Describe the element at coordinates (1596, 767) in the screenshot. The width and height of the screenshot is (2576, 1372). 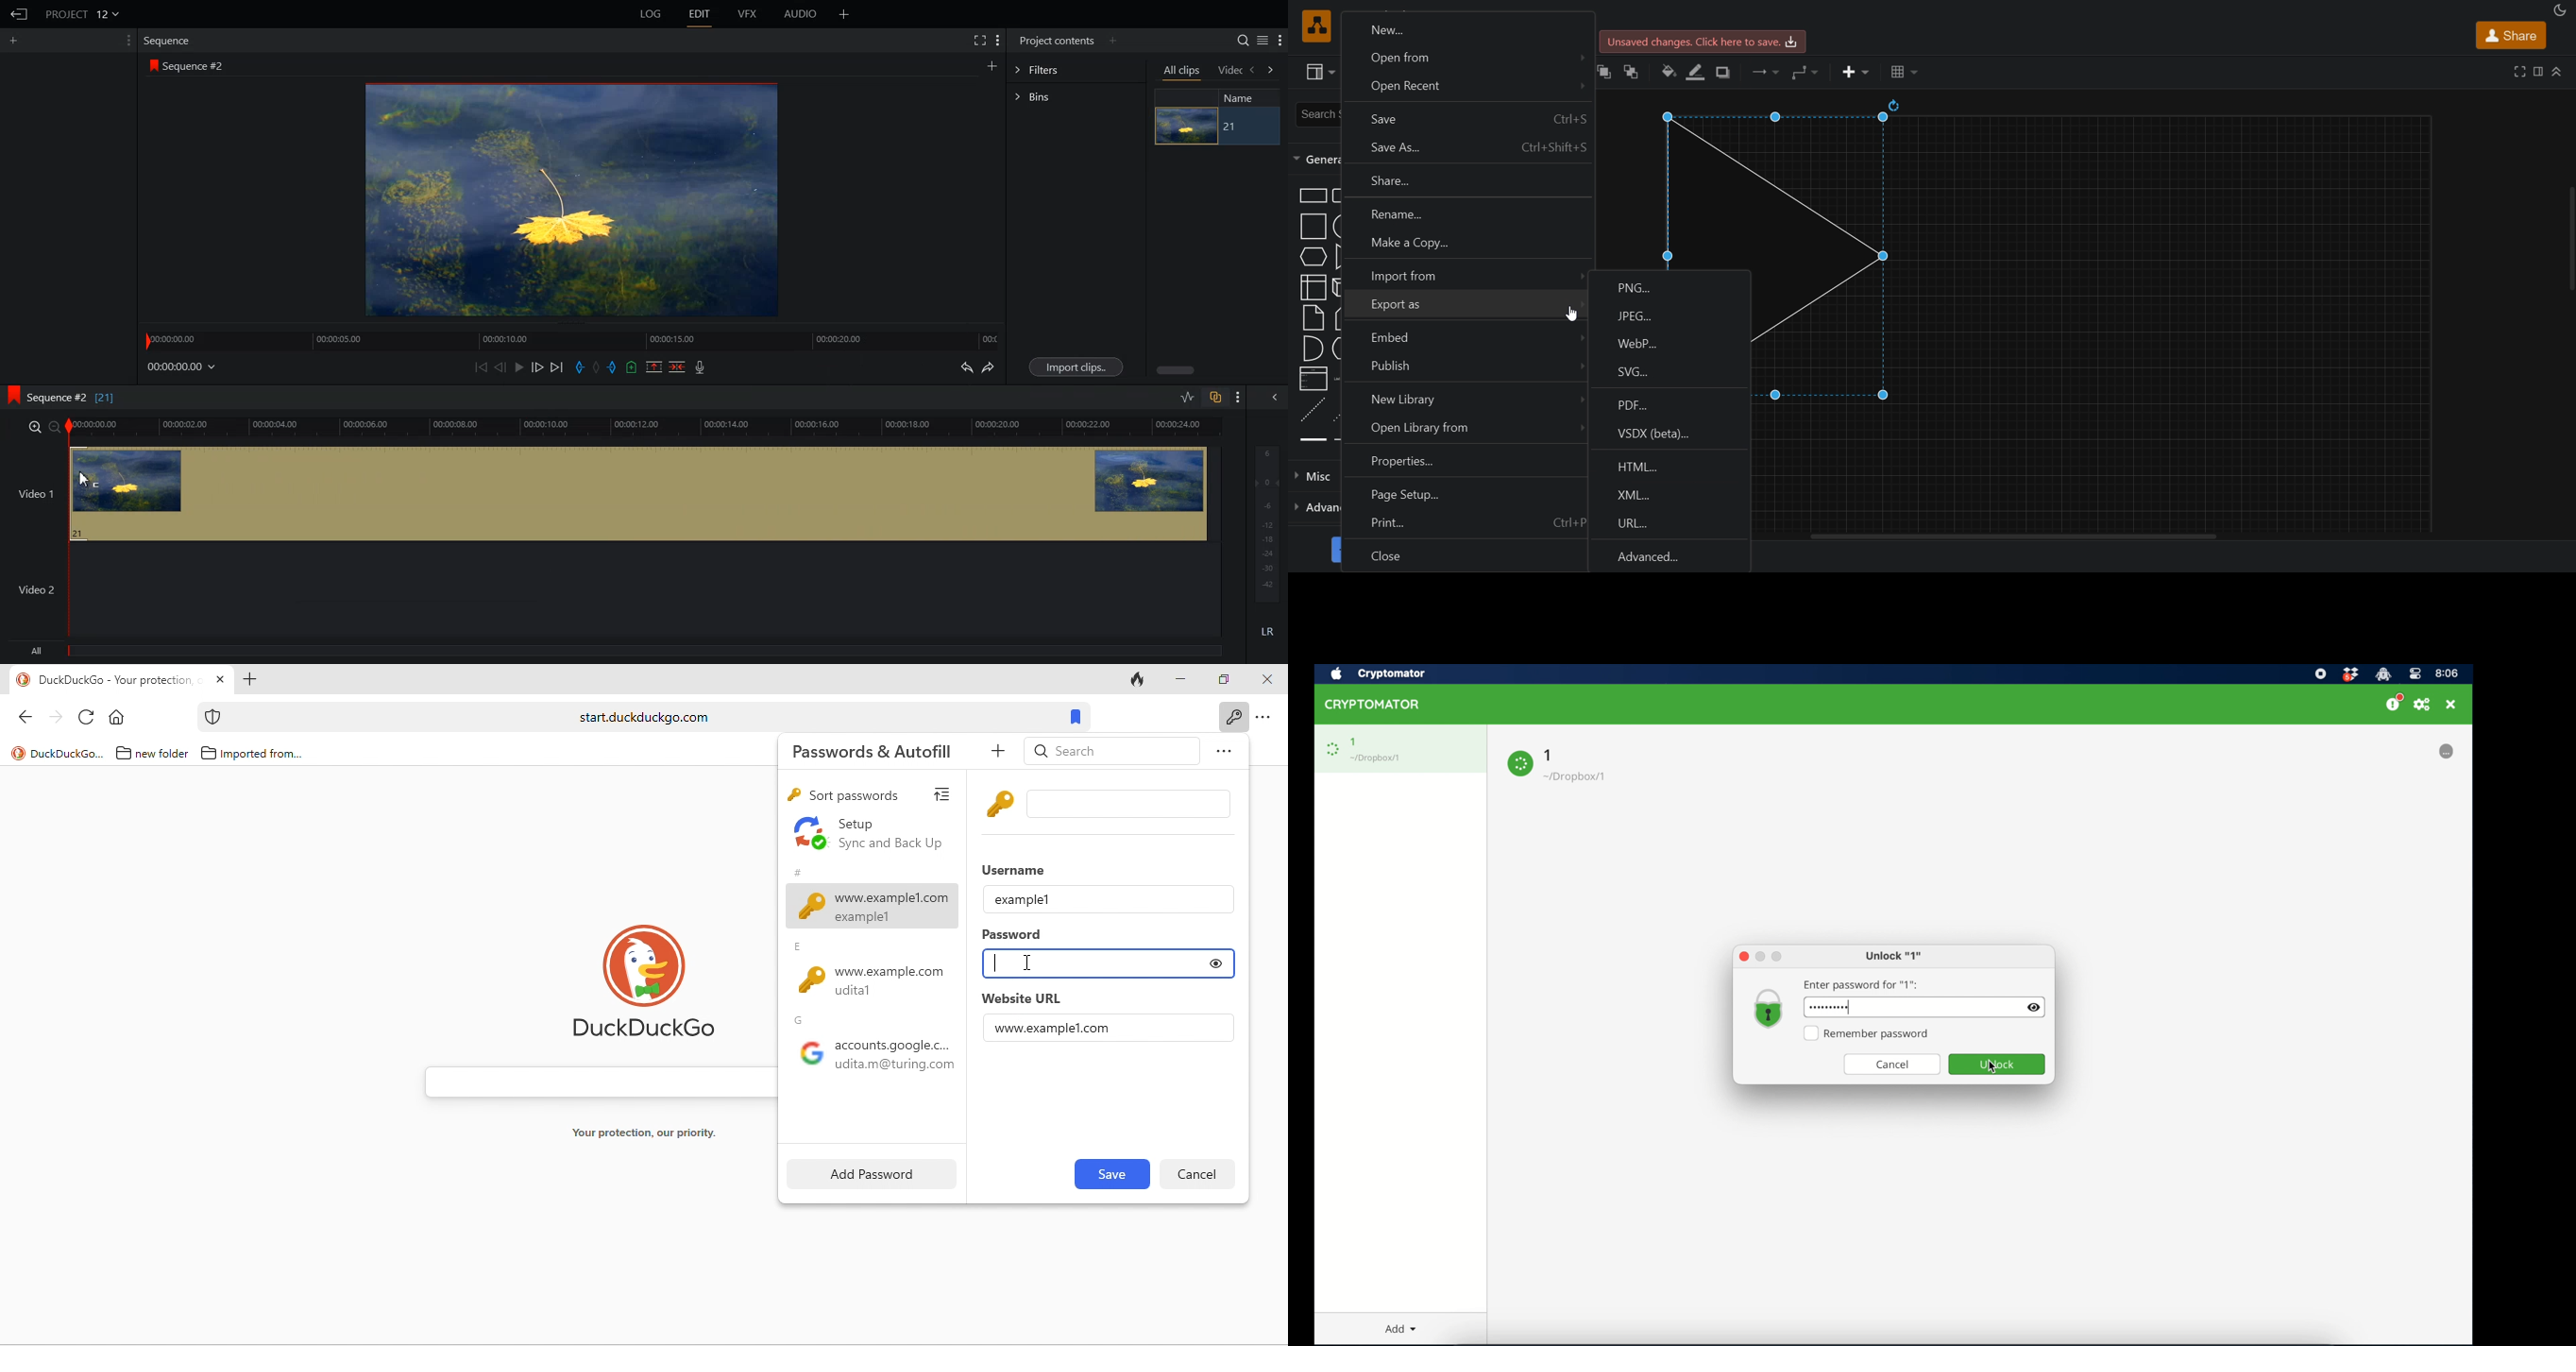
I see `1 Dropbox/1` at that location.